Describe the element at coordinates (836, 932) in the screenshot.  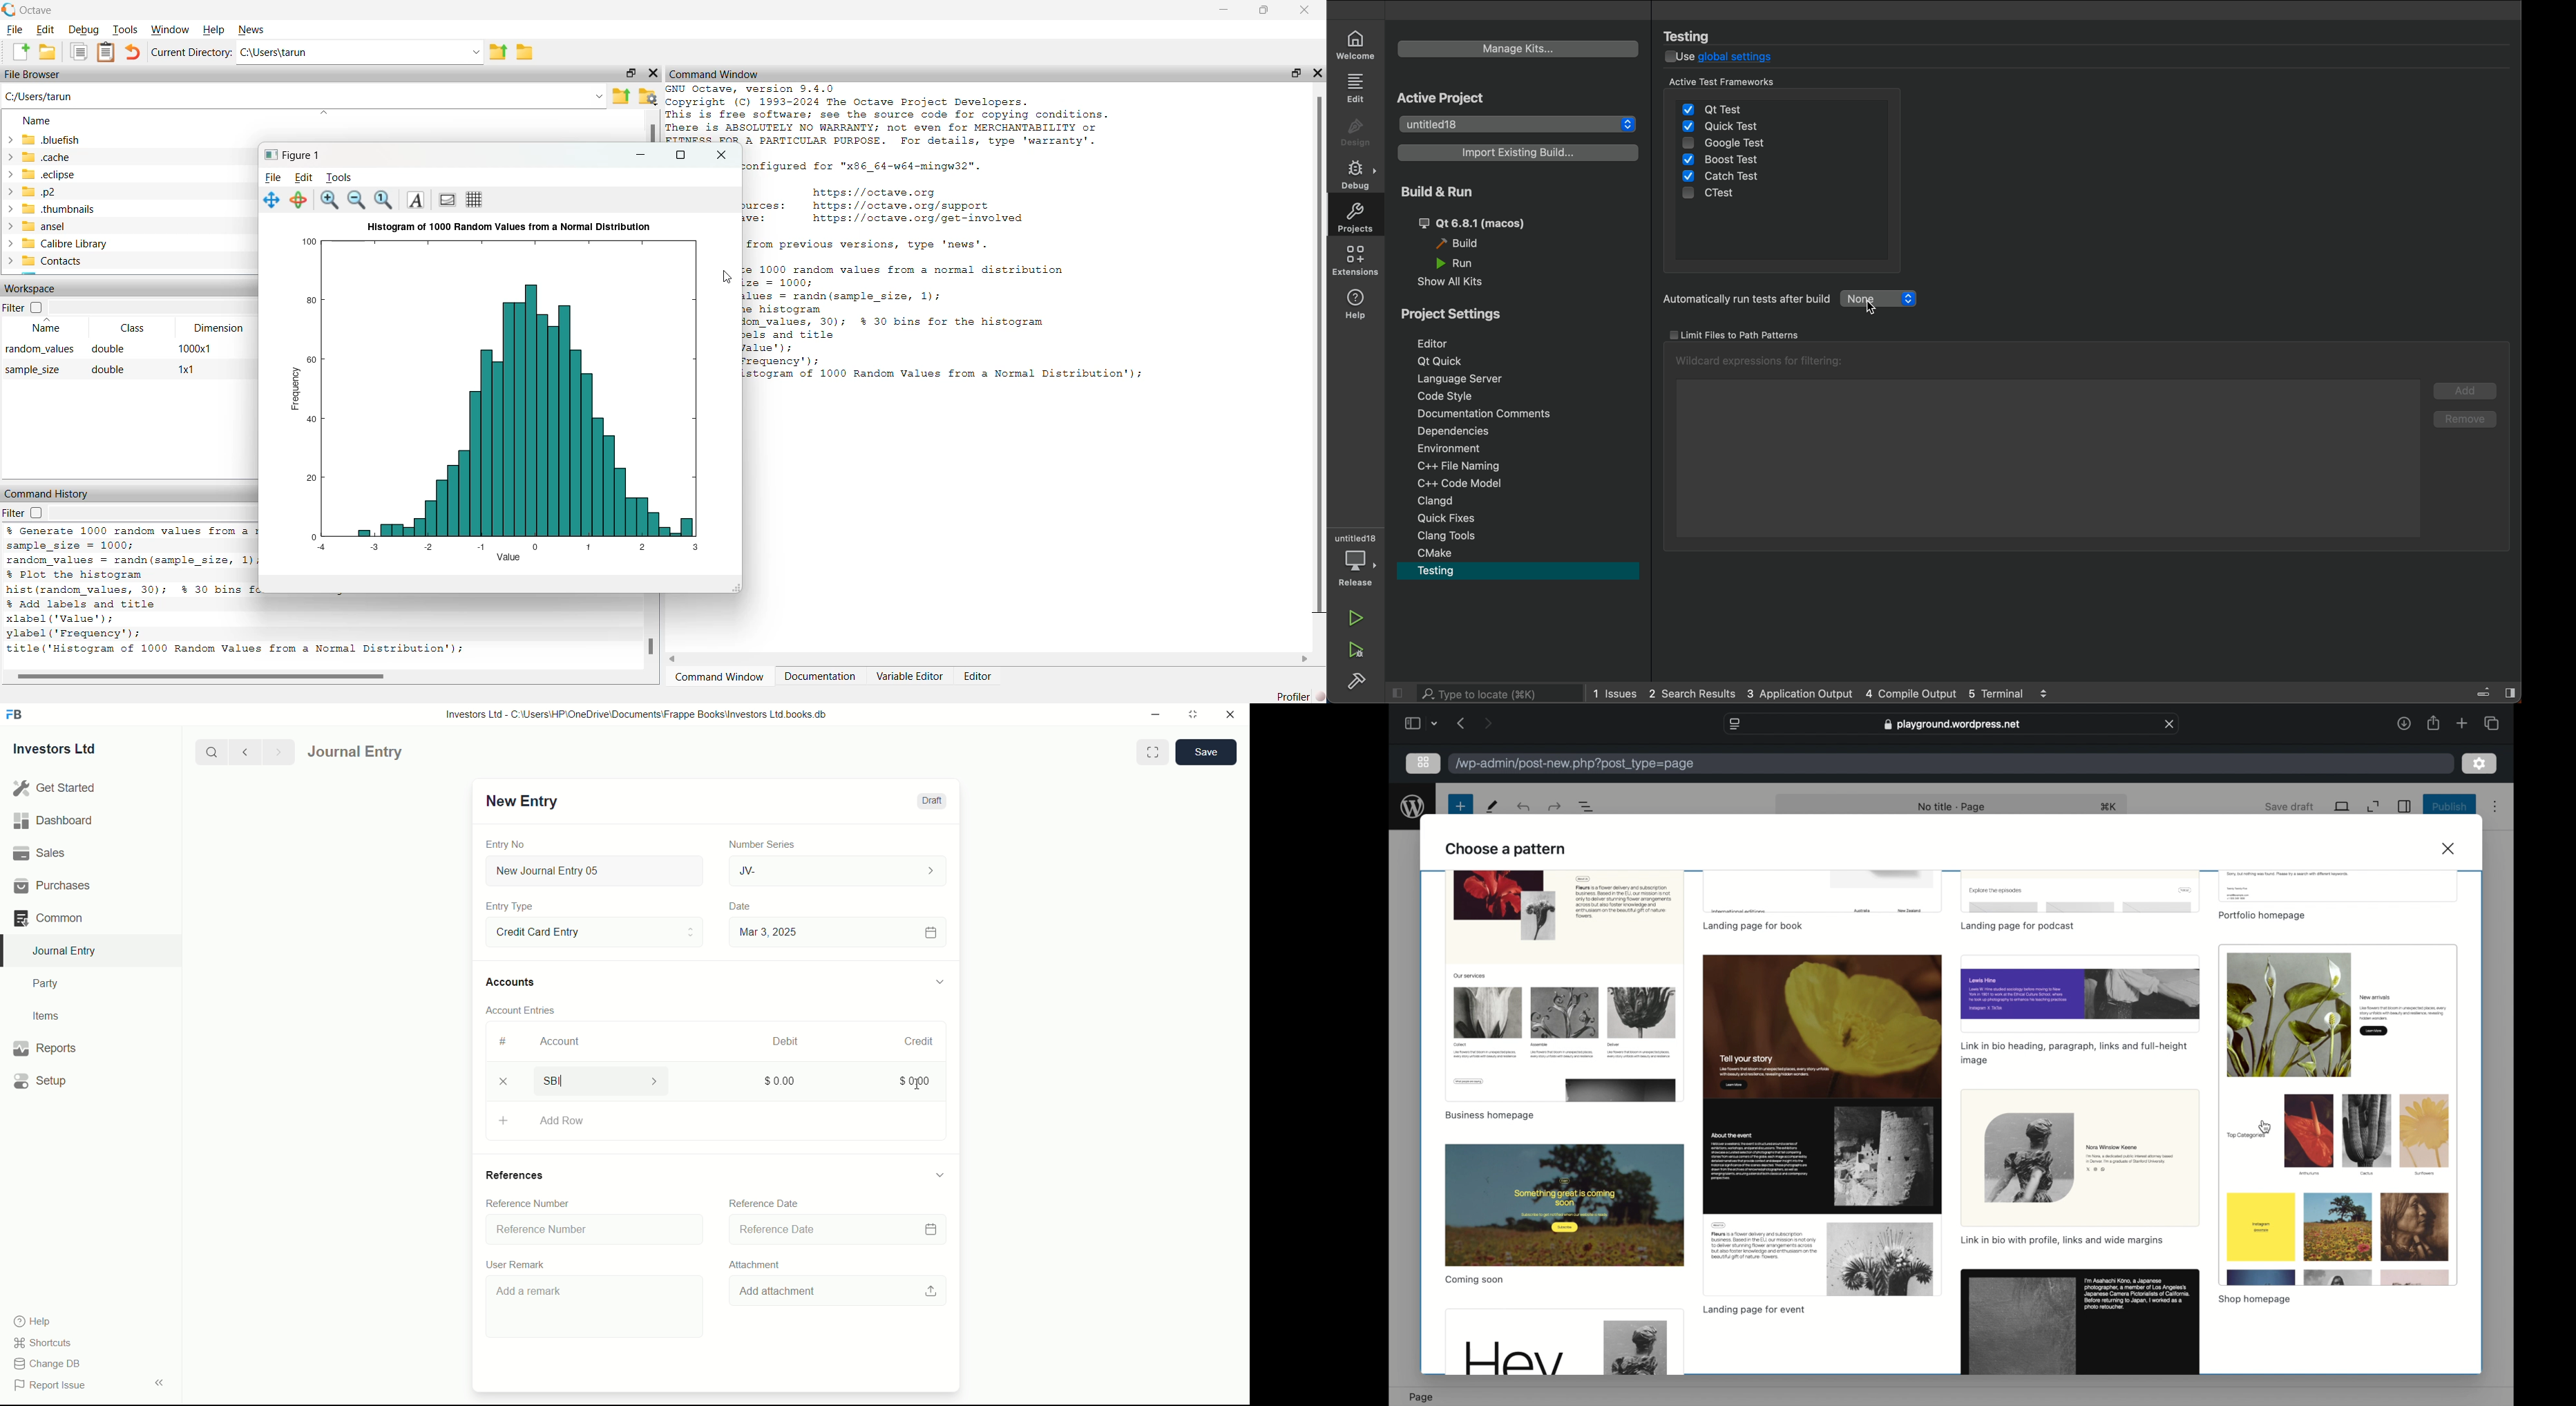
I see `Mar 3, 2025` at that location.